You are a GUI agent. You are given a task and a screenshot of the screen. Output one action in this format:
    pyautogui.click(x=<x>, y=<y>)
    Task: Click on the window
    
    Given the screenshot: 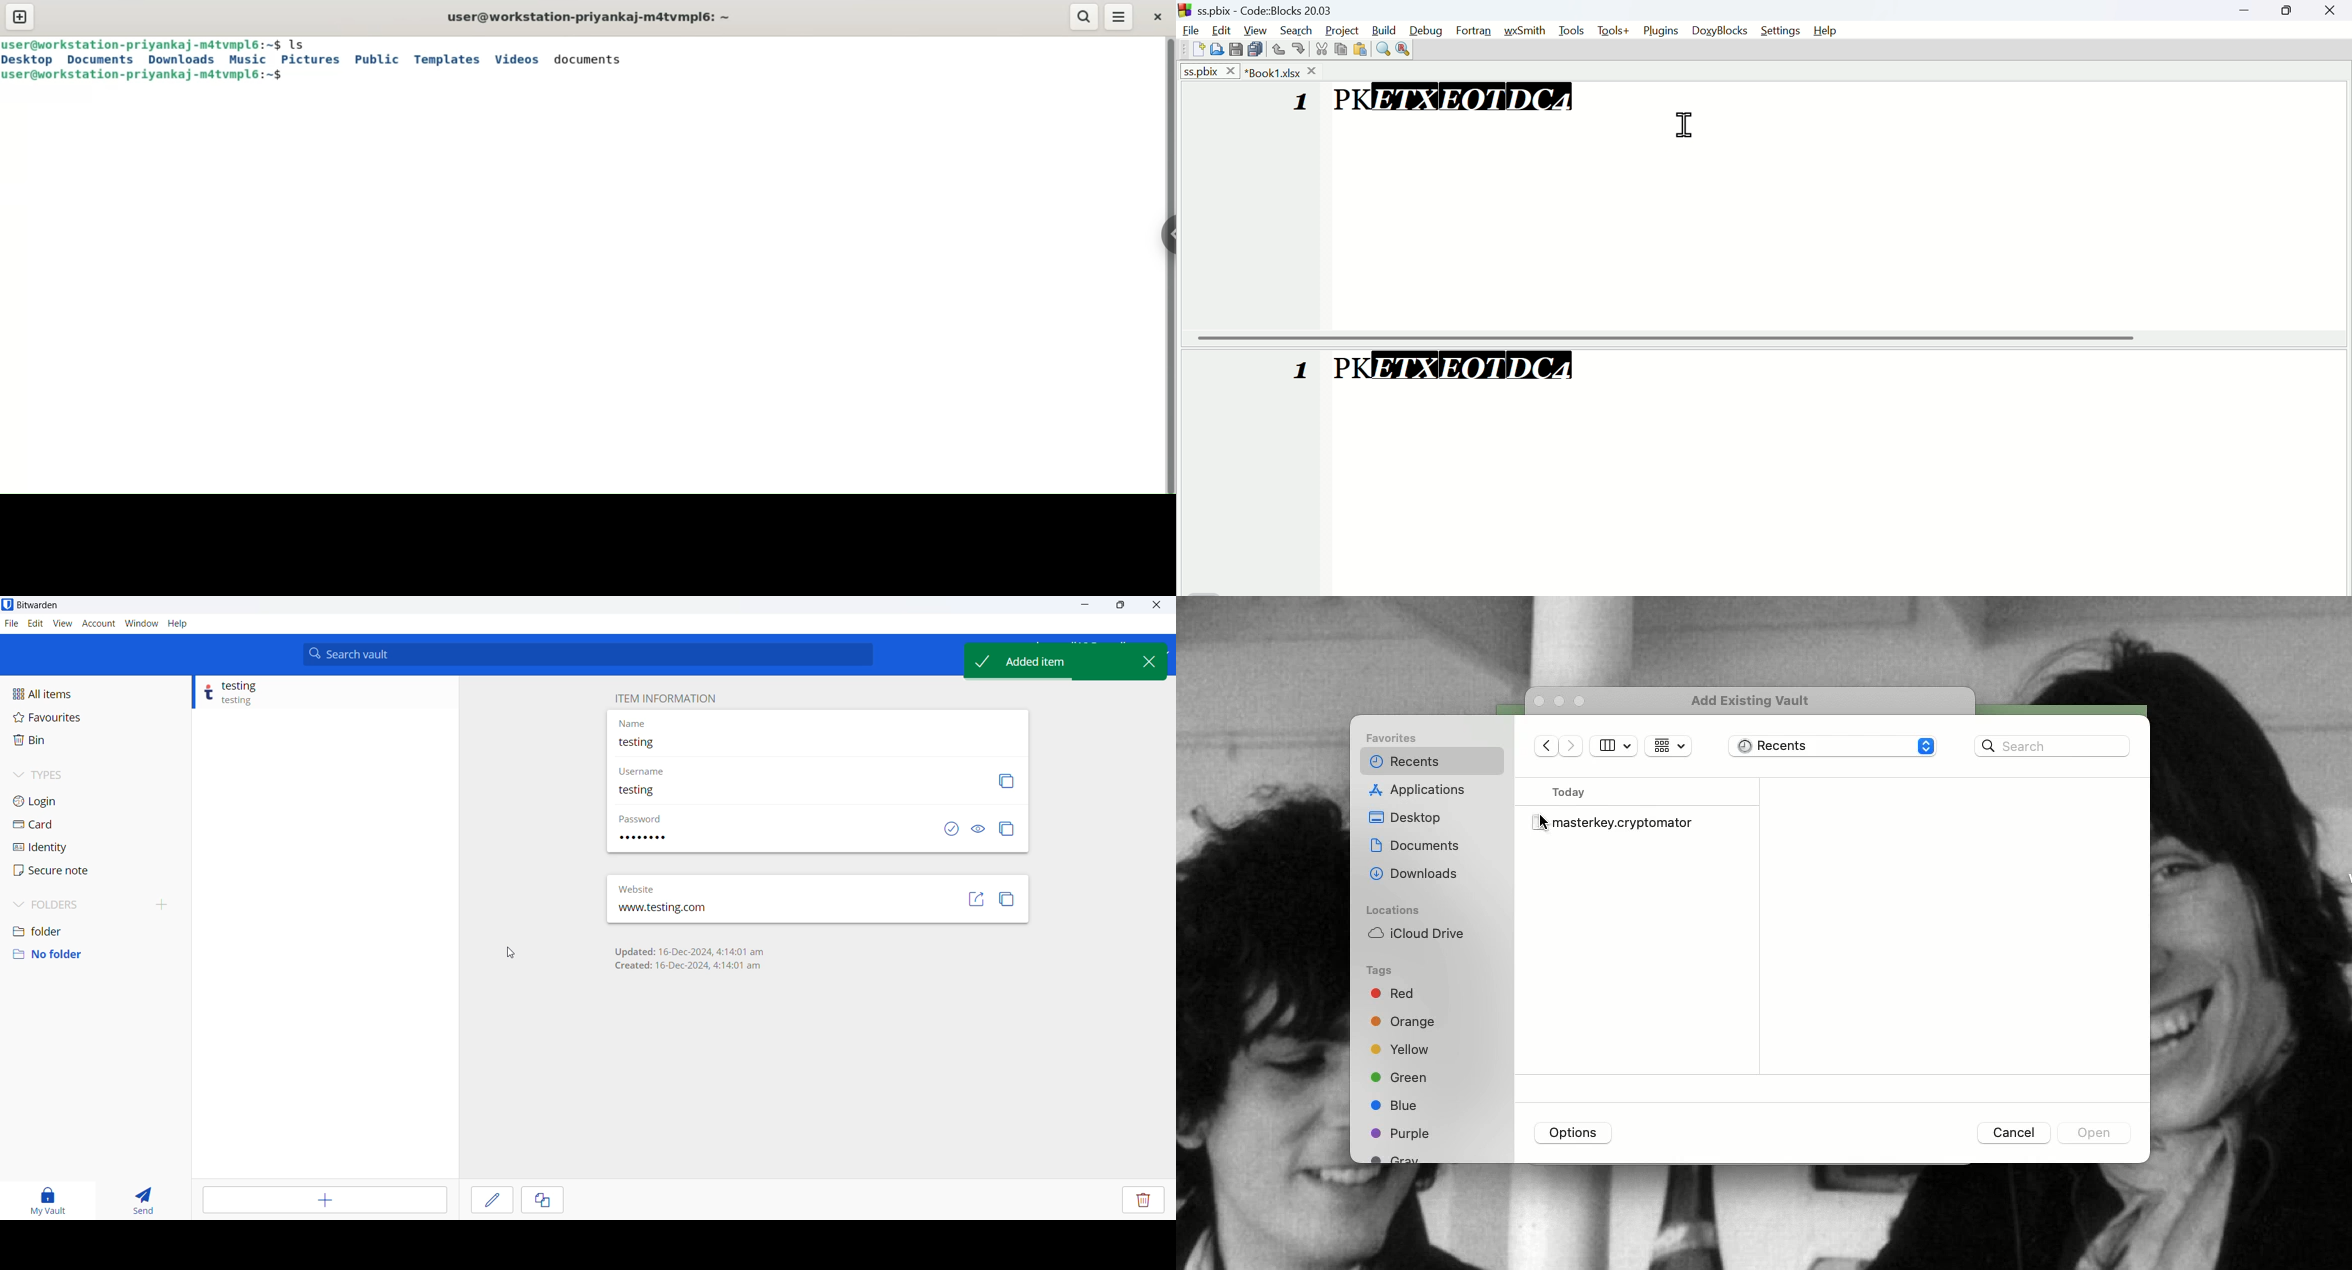 What is the action you would take?
    pyautogui.click(x=141, y=624)
    